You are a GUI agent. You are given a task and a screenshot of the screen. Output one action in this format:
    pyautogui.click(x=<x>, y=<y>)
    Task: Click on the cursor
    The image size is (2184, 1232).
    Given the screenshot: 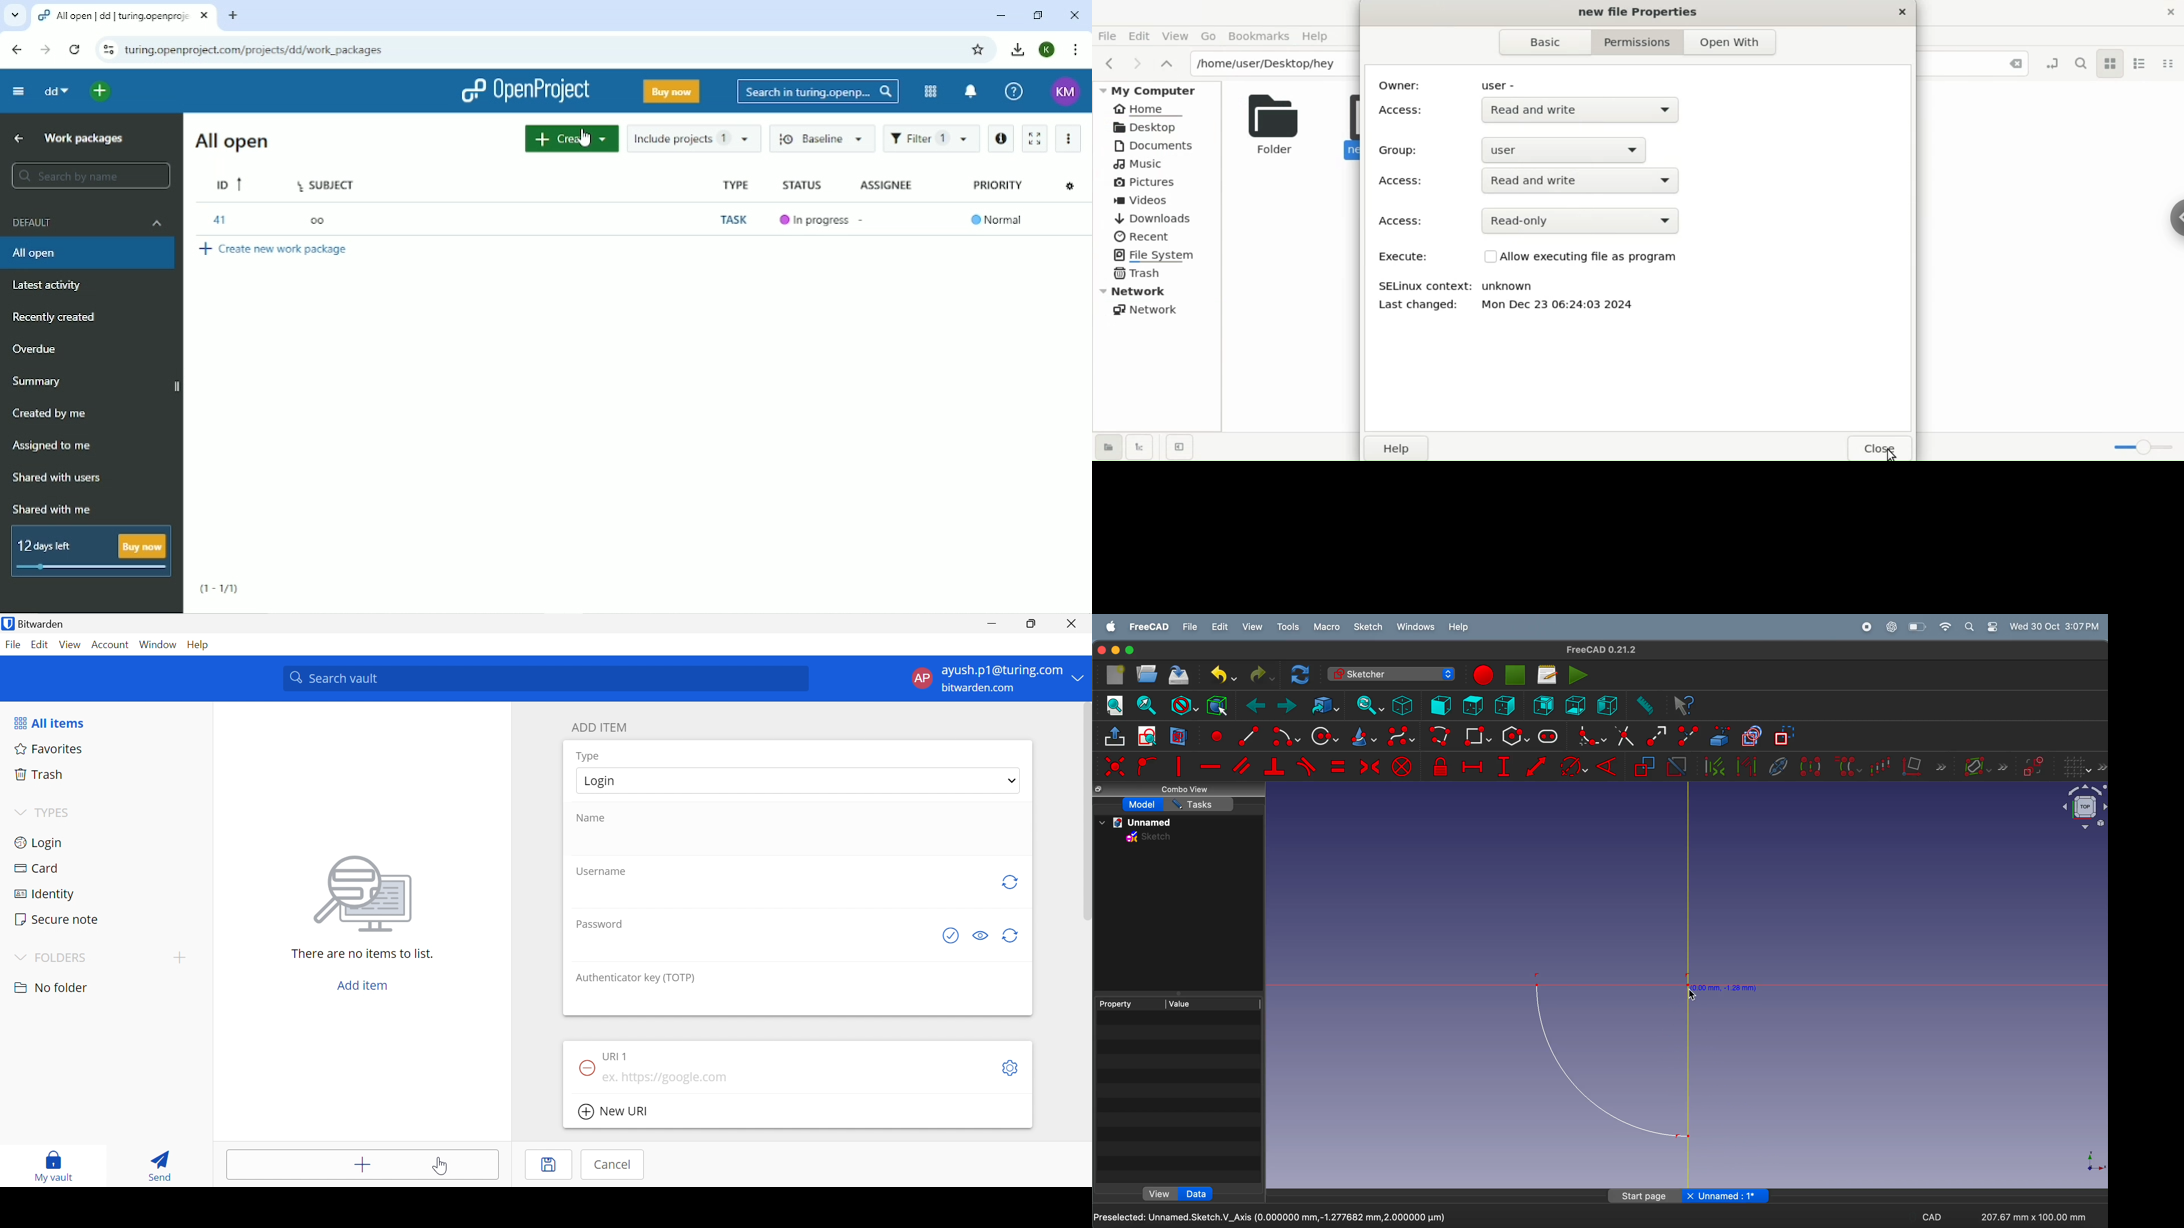 What is the action you would take?
    pyautogui.click(x=1694, y=994)
    